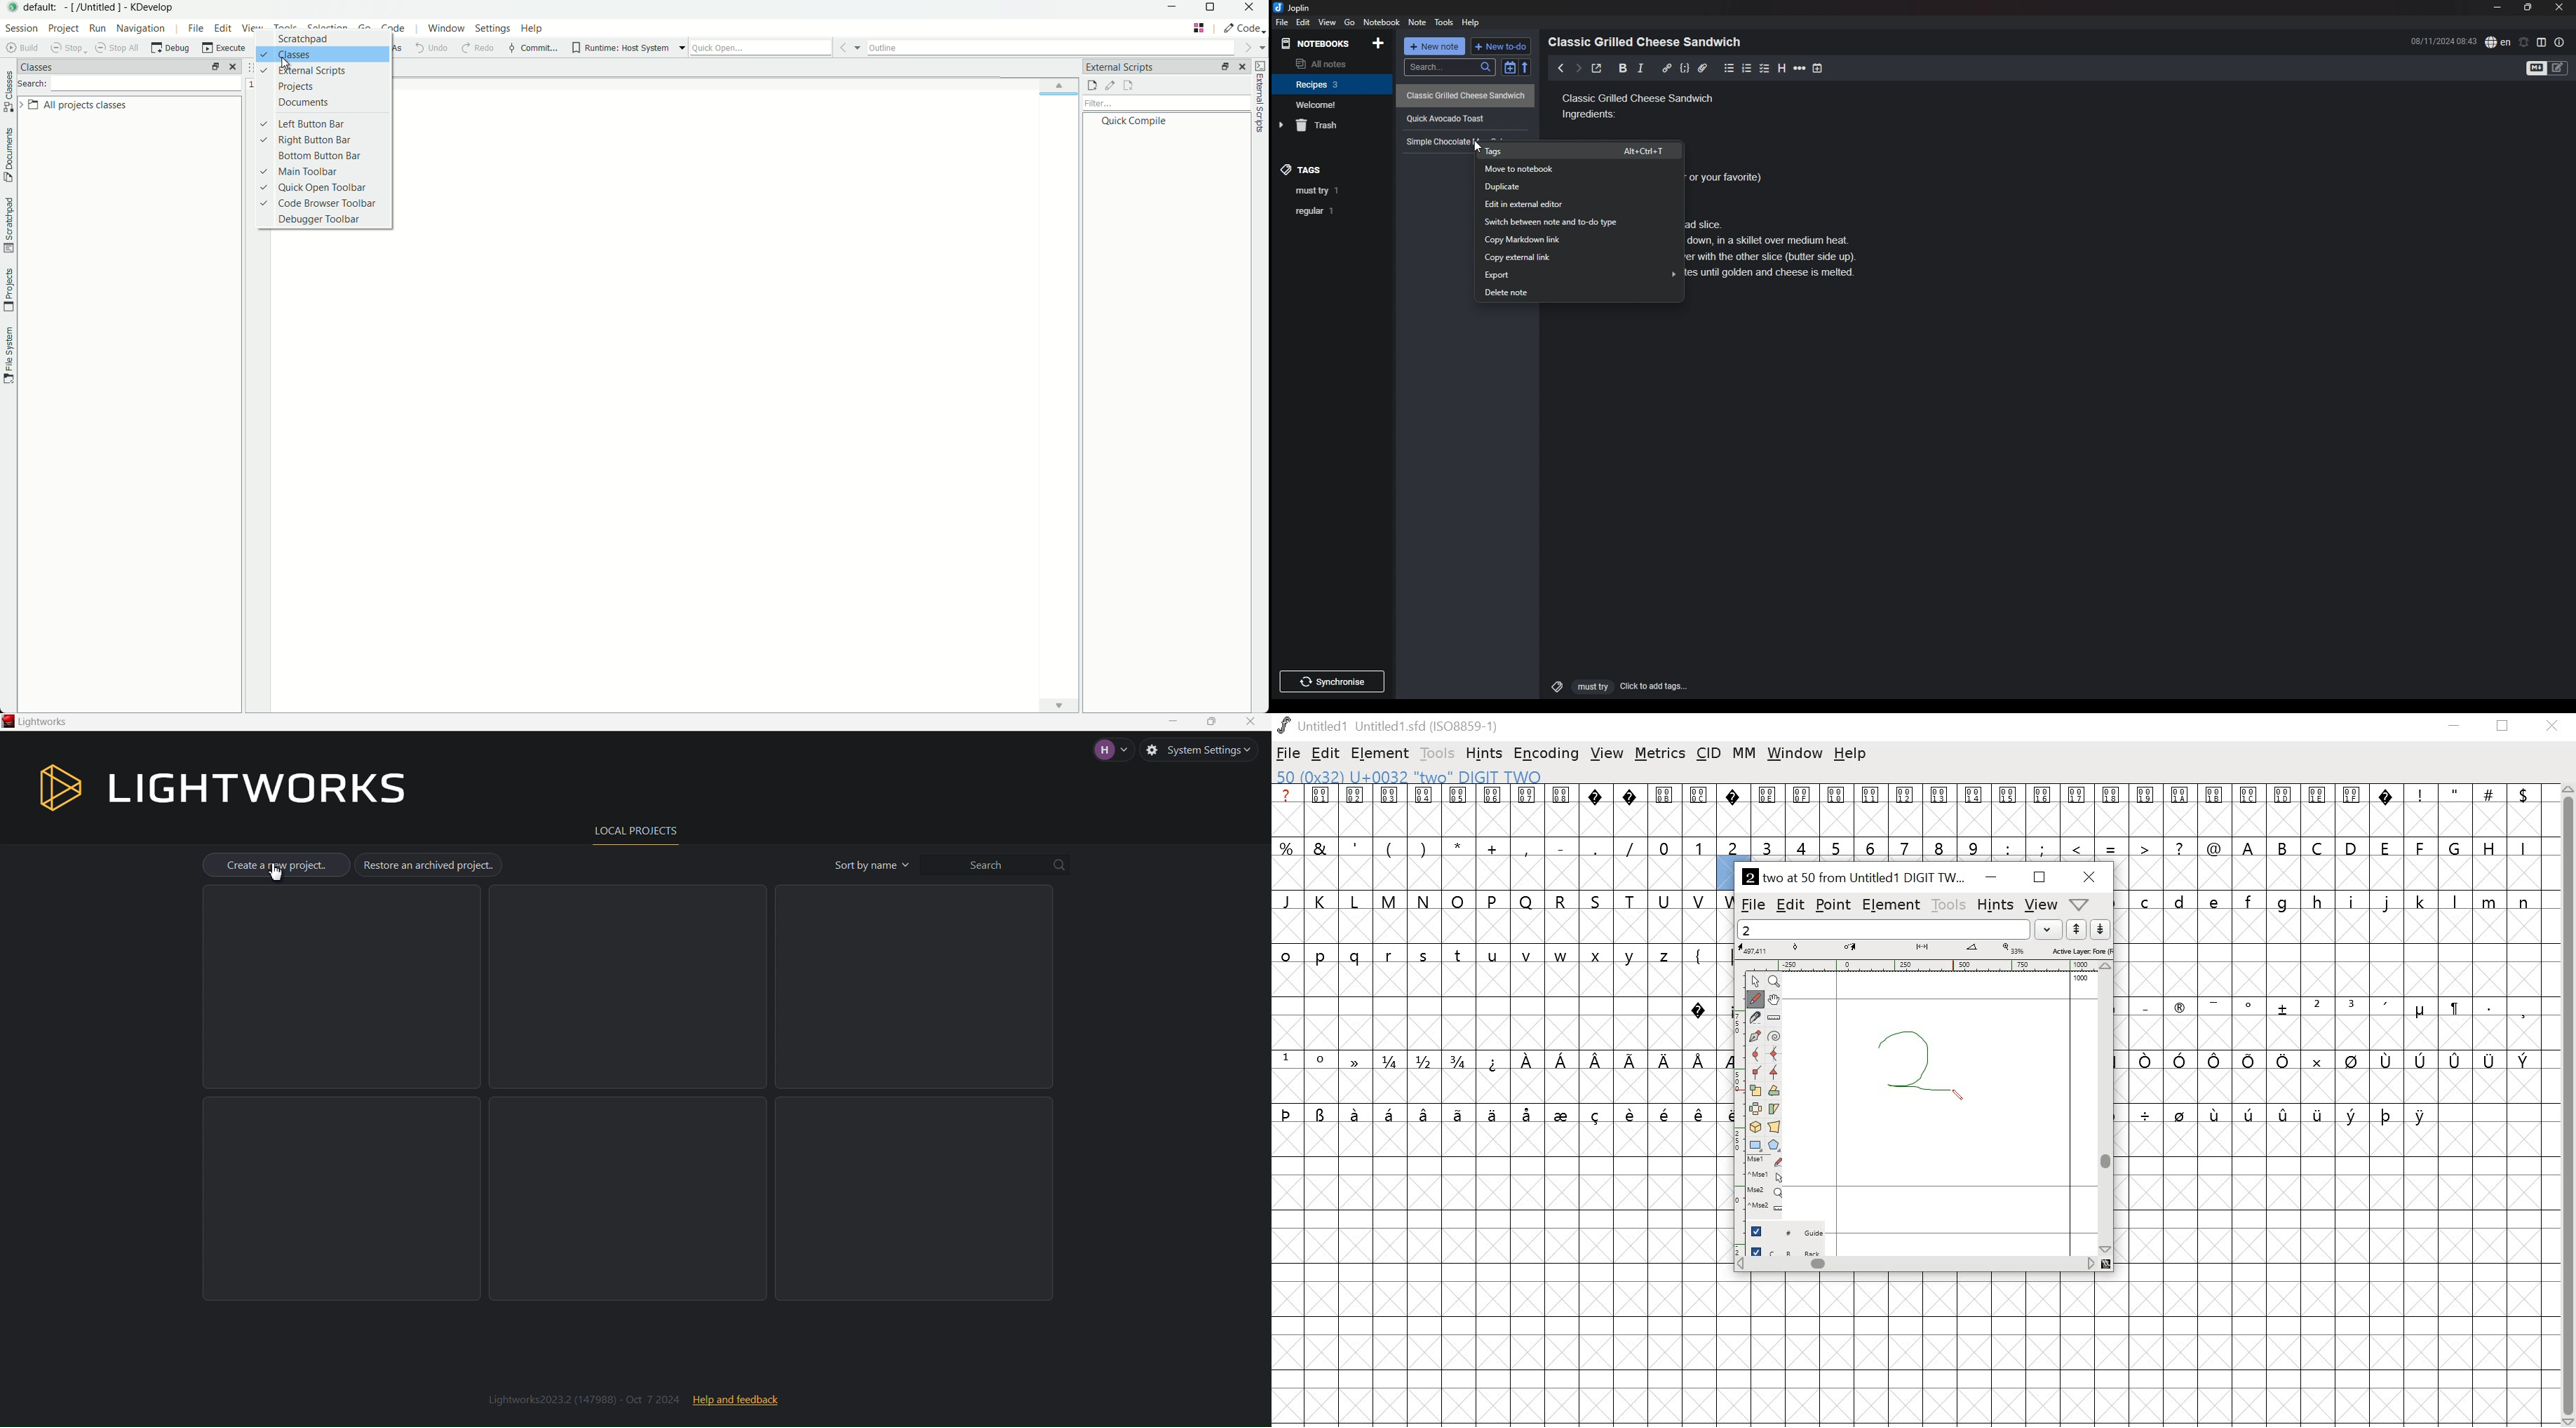 This screenshot has height=1428, width=2576. Describe the element at coordinates (2566, 1106) in the screenshot. I see `scrollbar` at that location.